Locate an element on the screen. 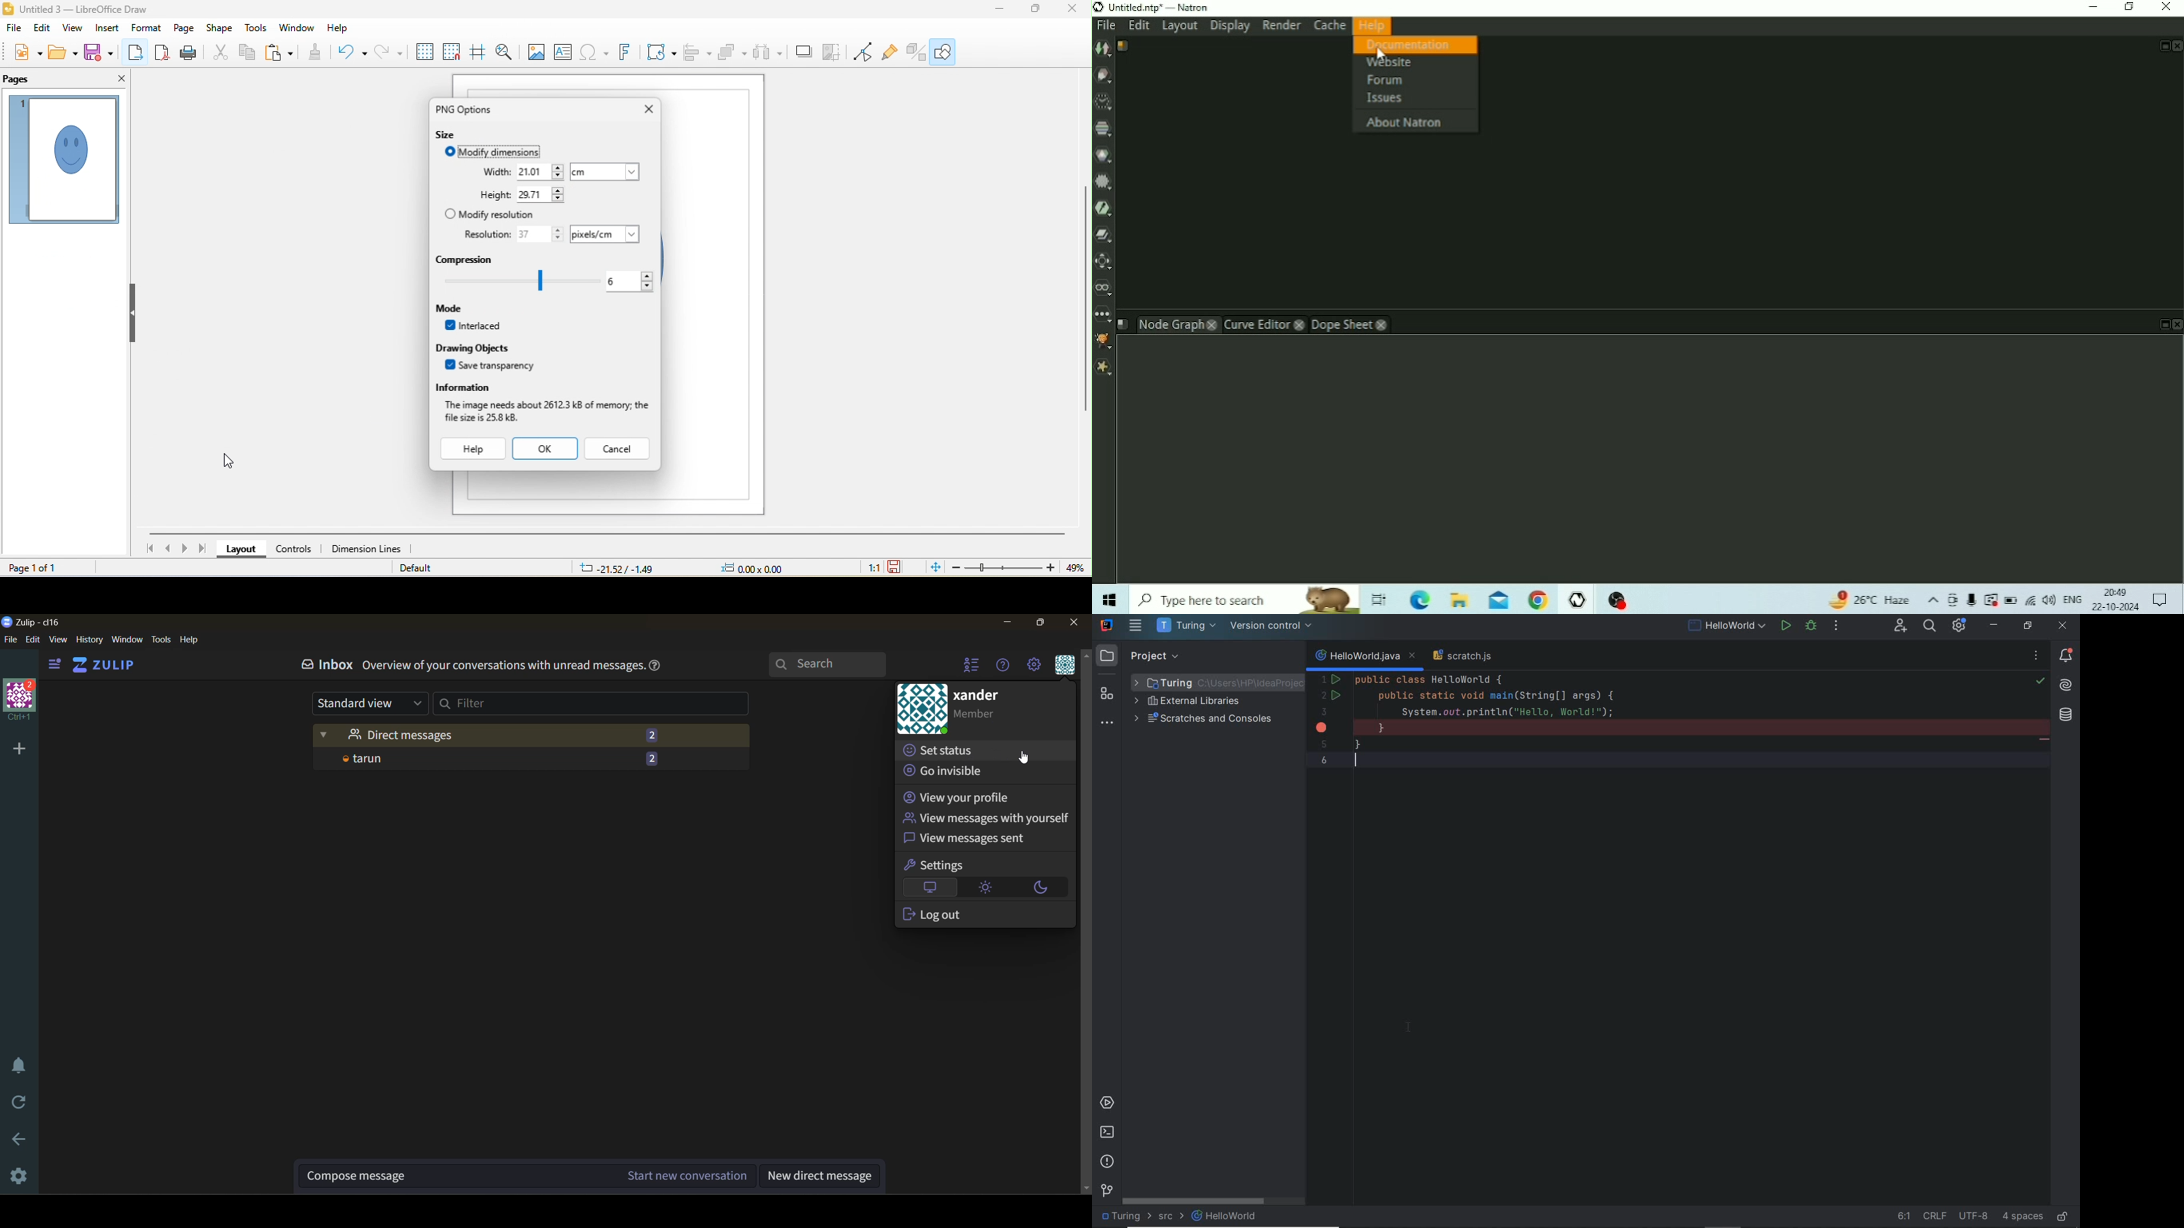 The image size is (2184, 1232). last  is located at coordinates (203, 548).